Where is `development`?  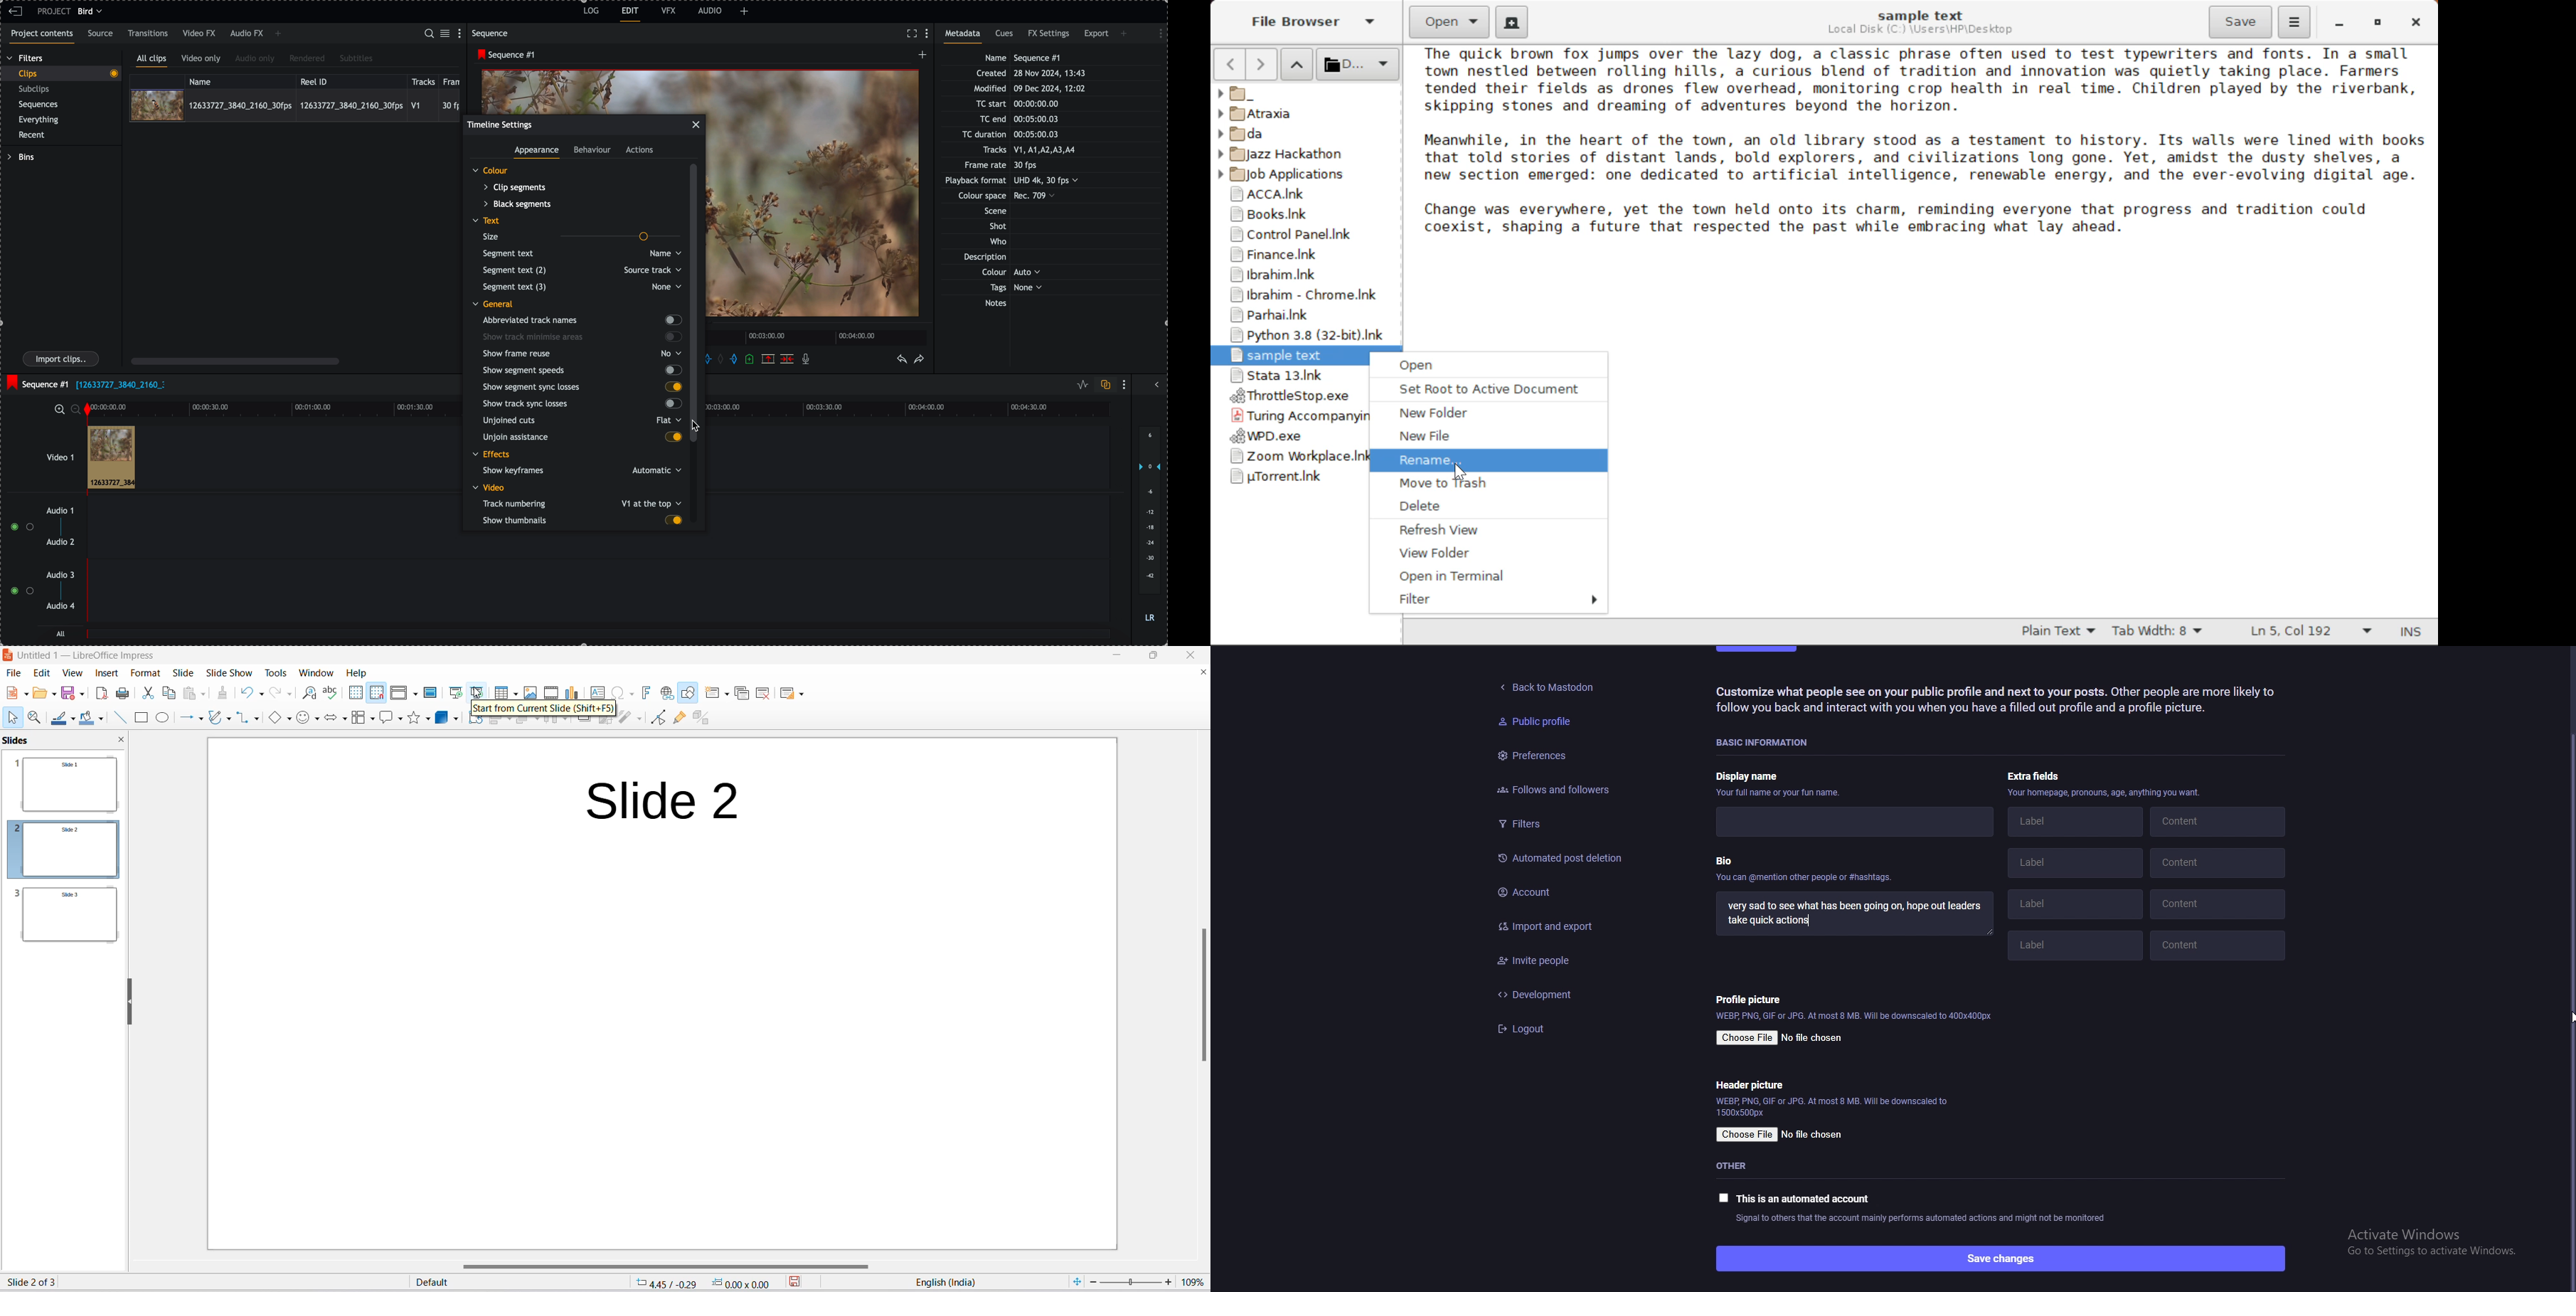
development is located at coordinates (1570, 994).